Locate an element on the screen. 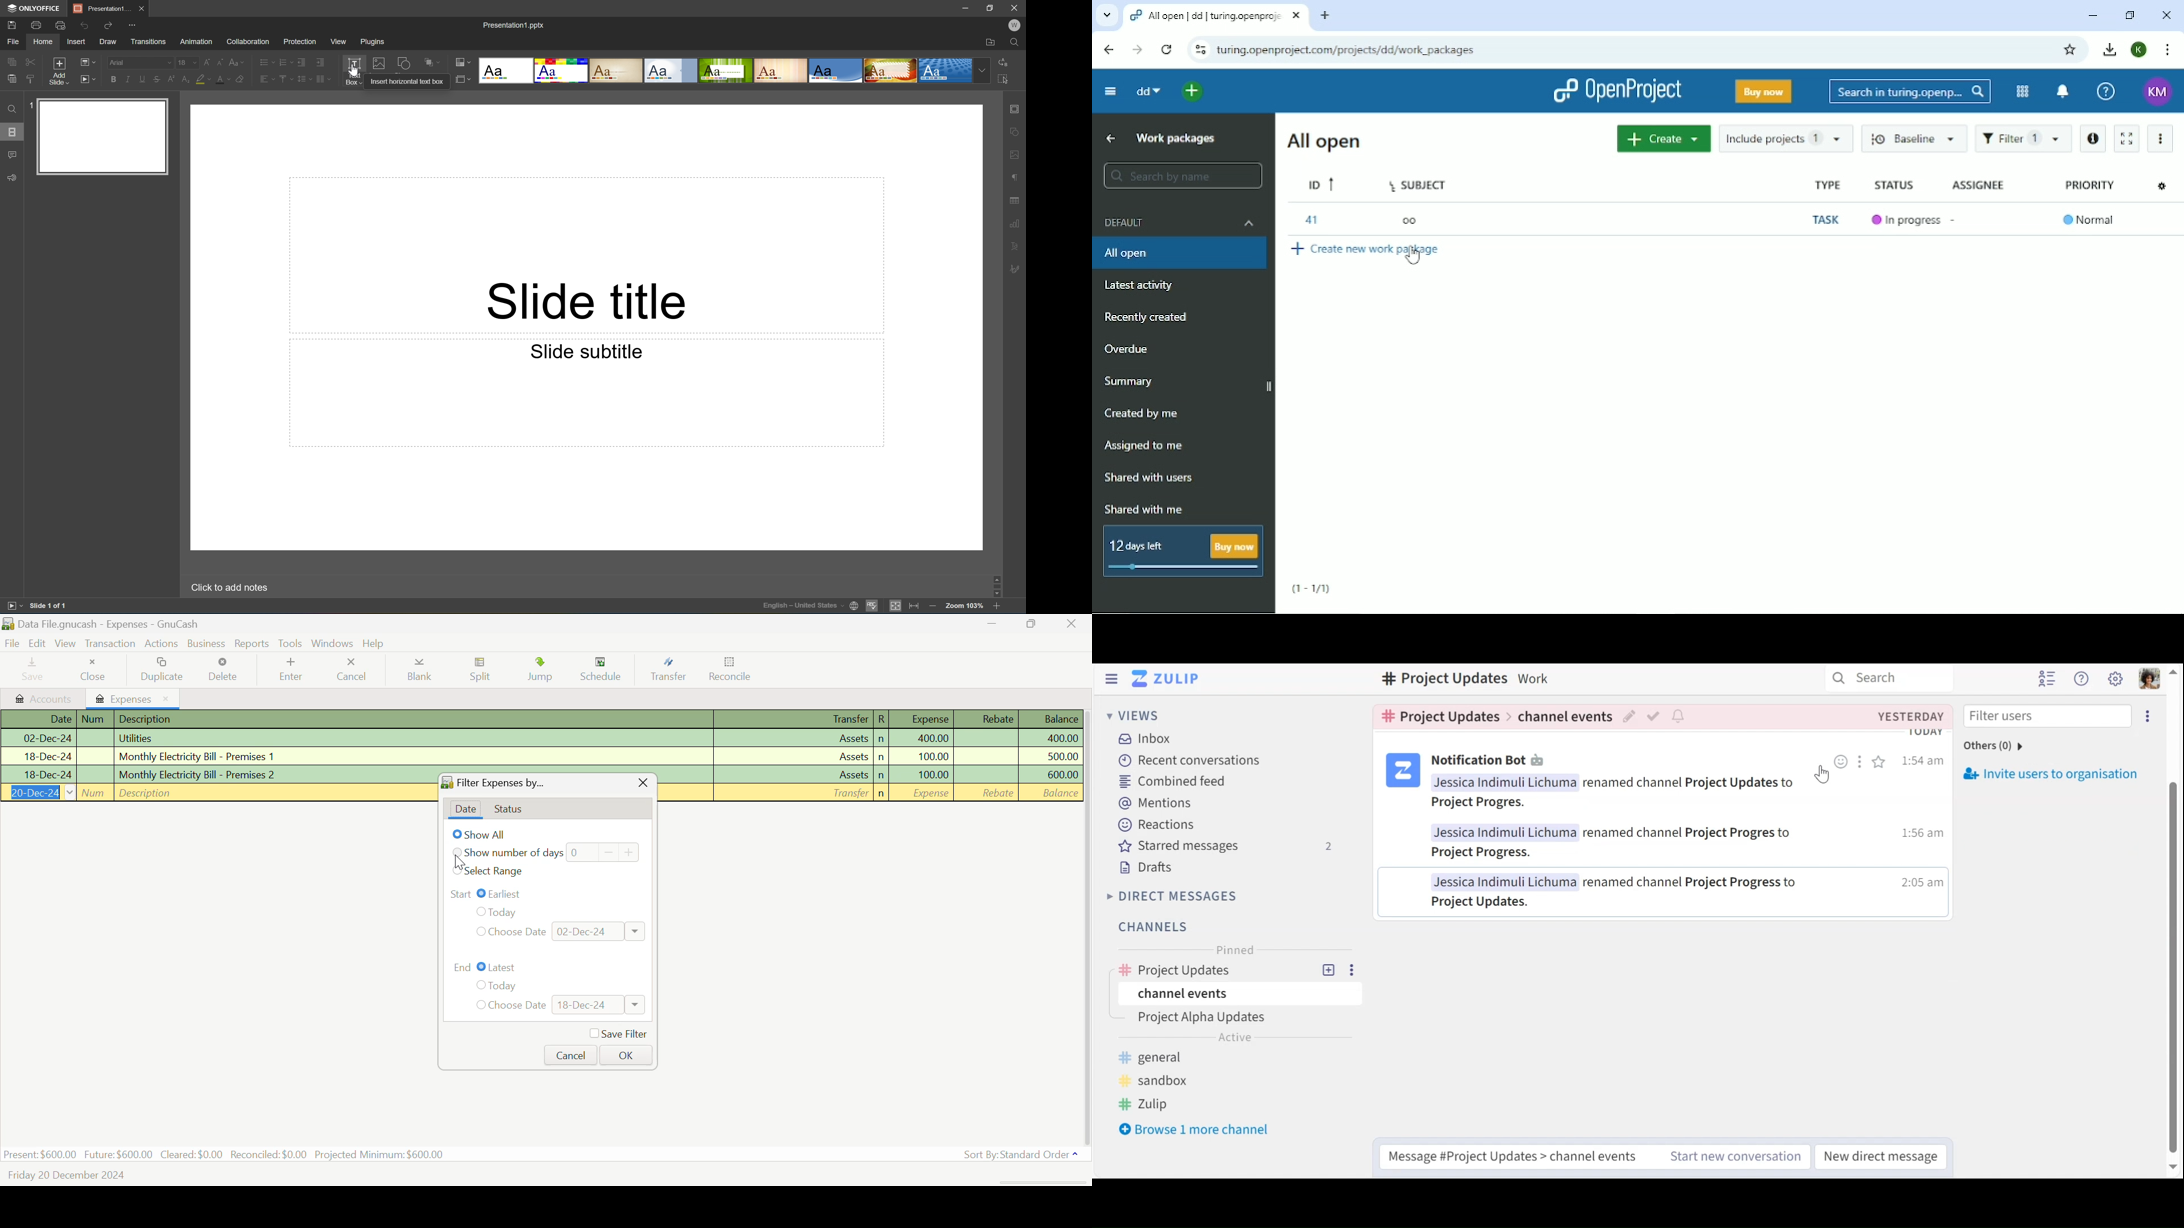  Slide settings is located at coordinates (1017, 109).